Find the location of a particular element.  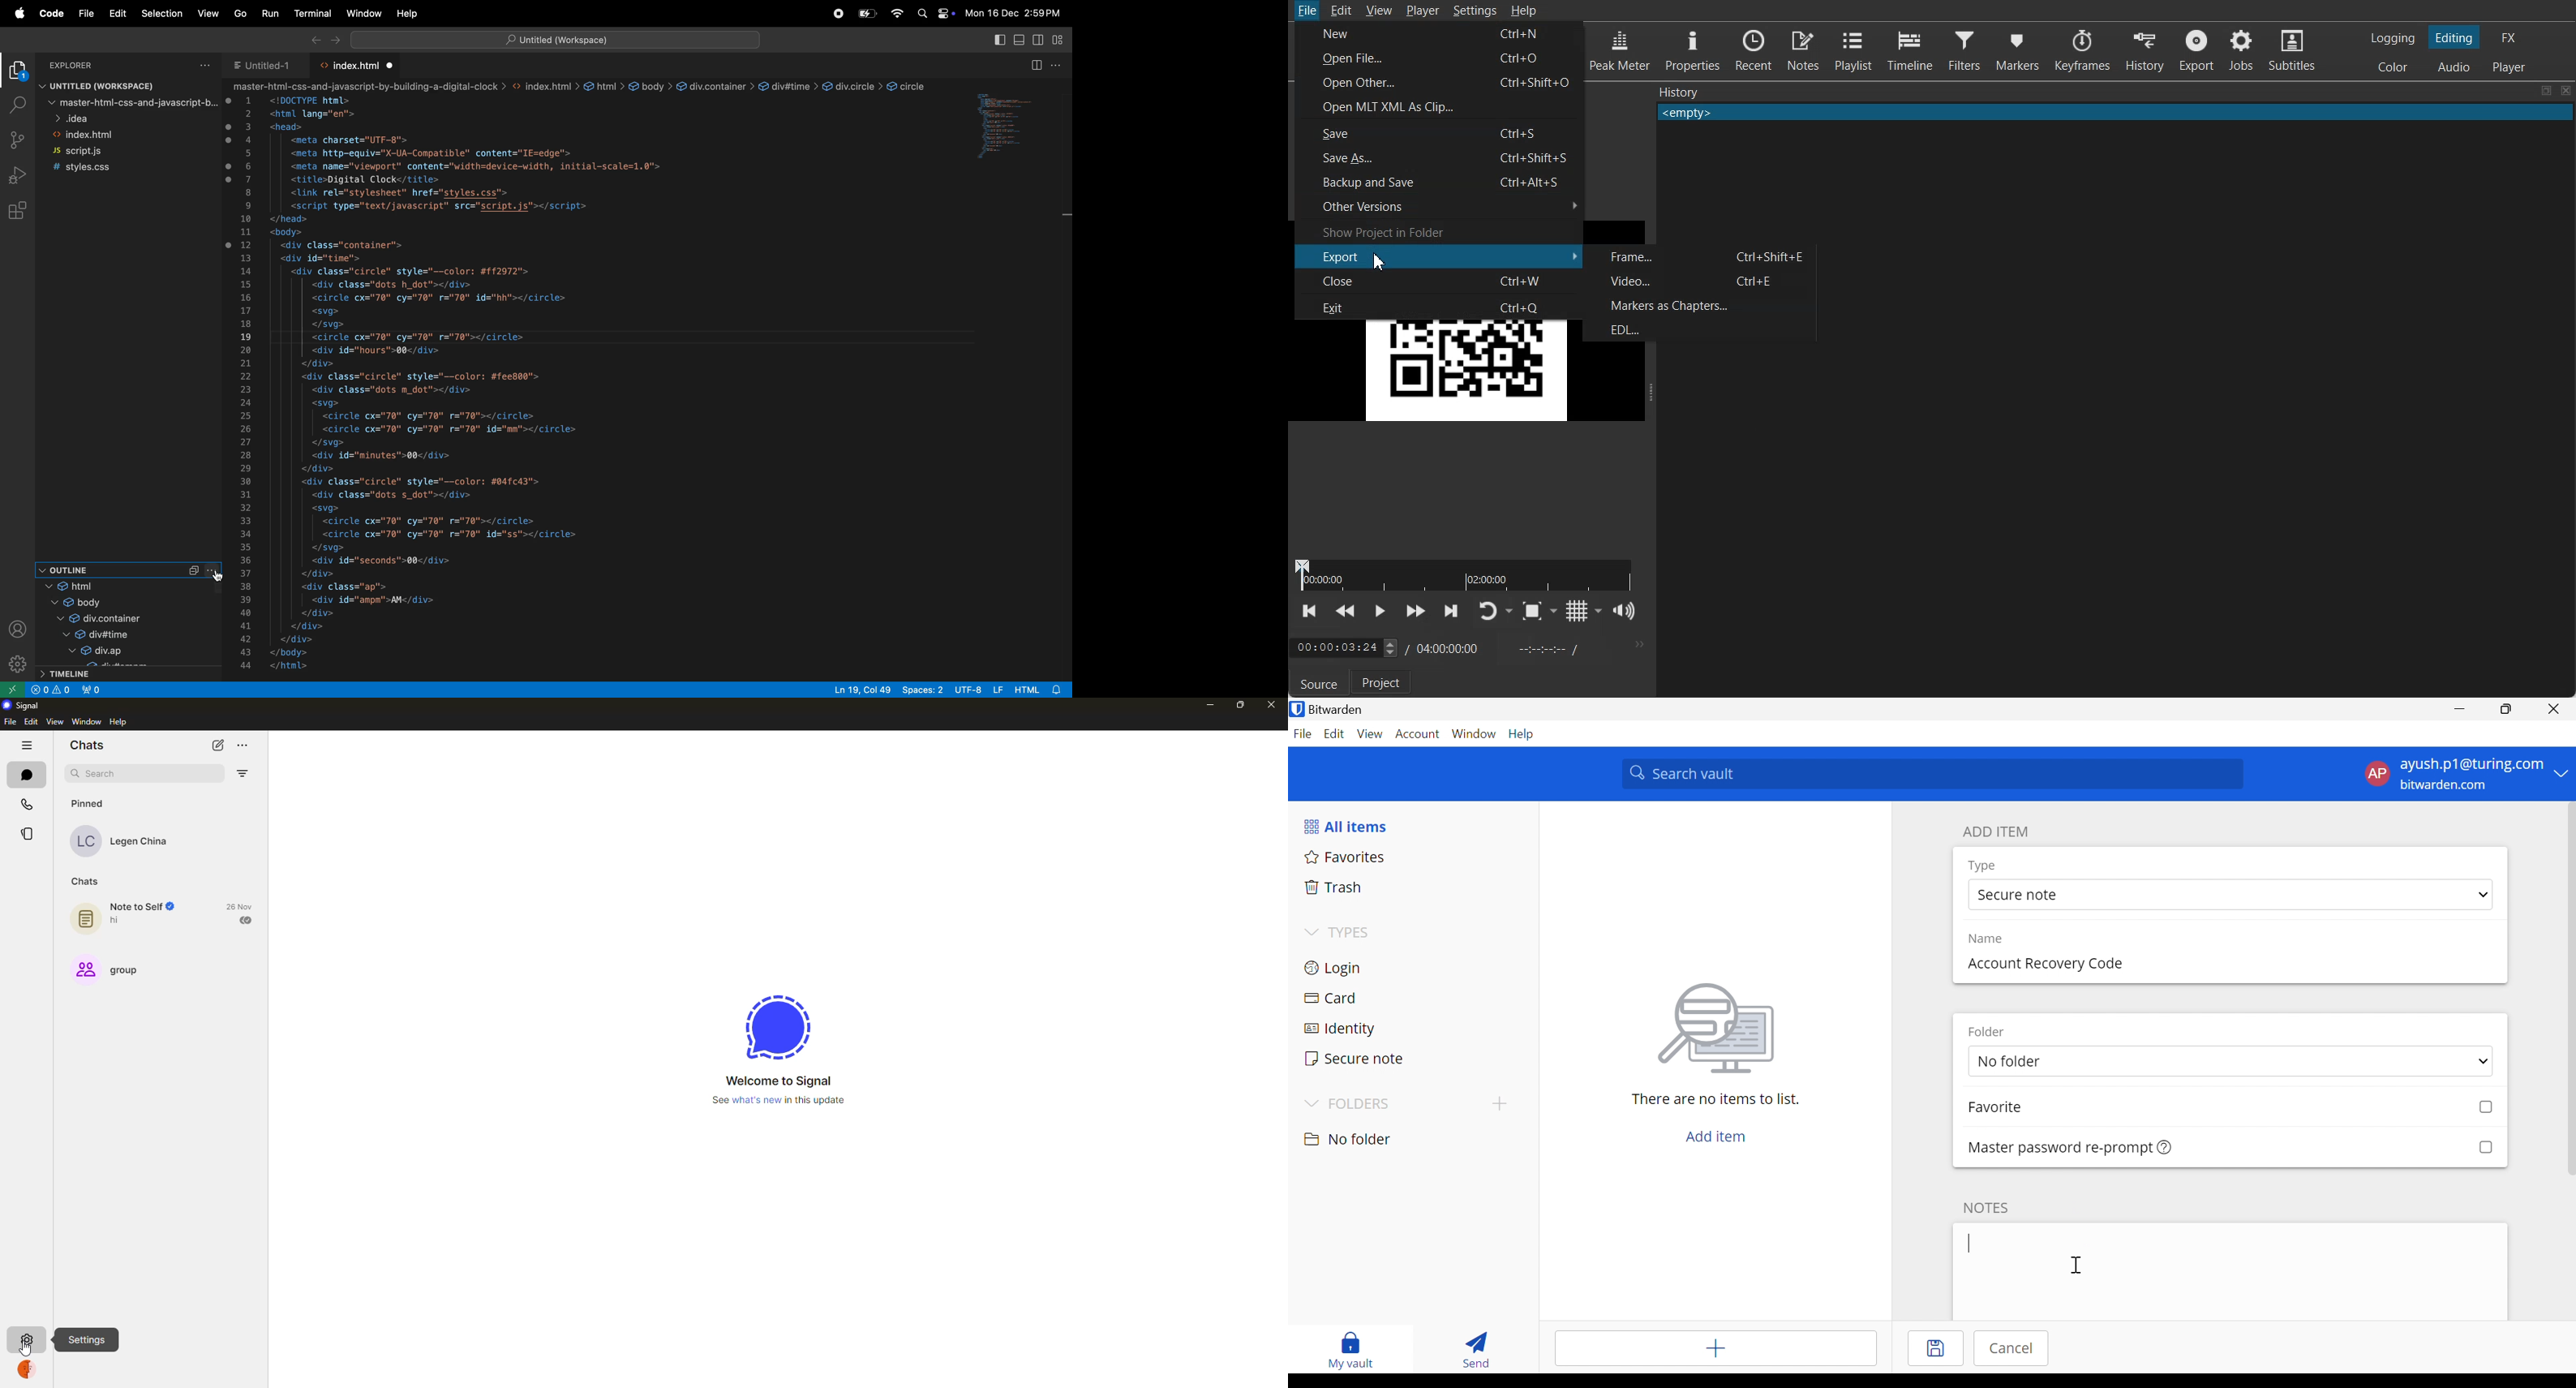

Typing Cursor is located at coordinates (1972, 1244).